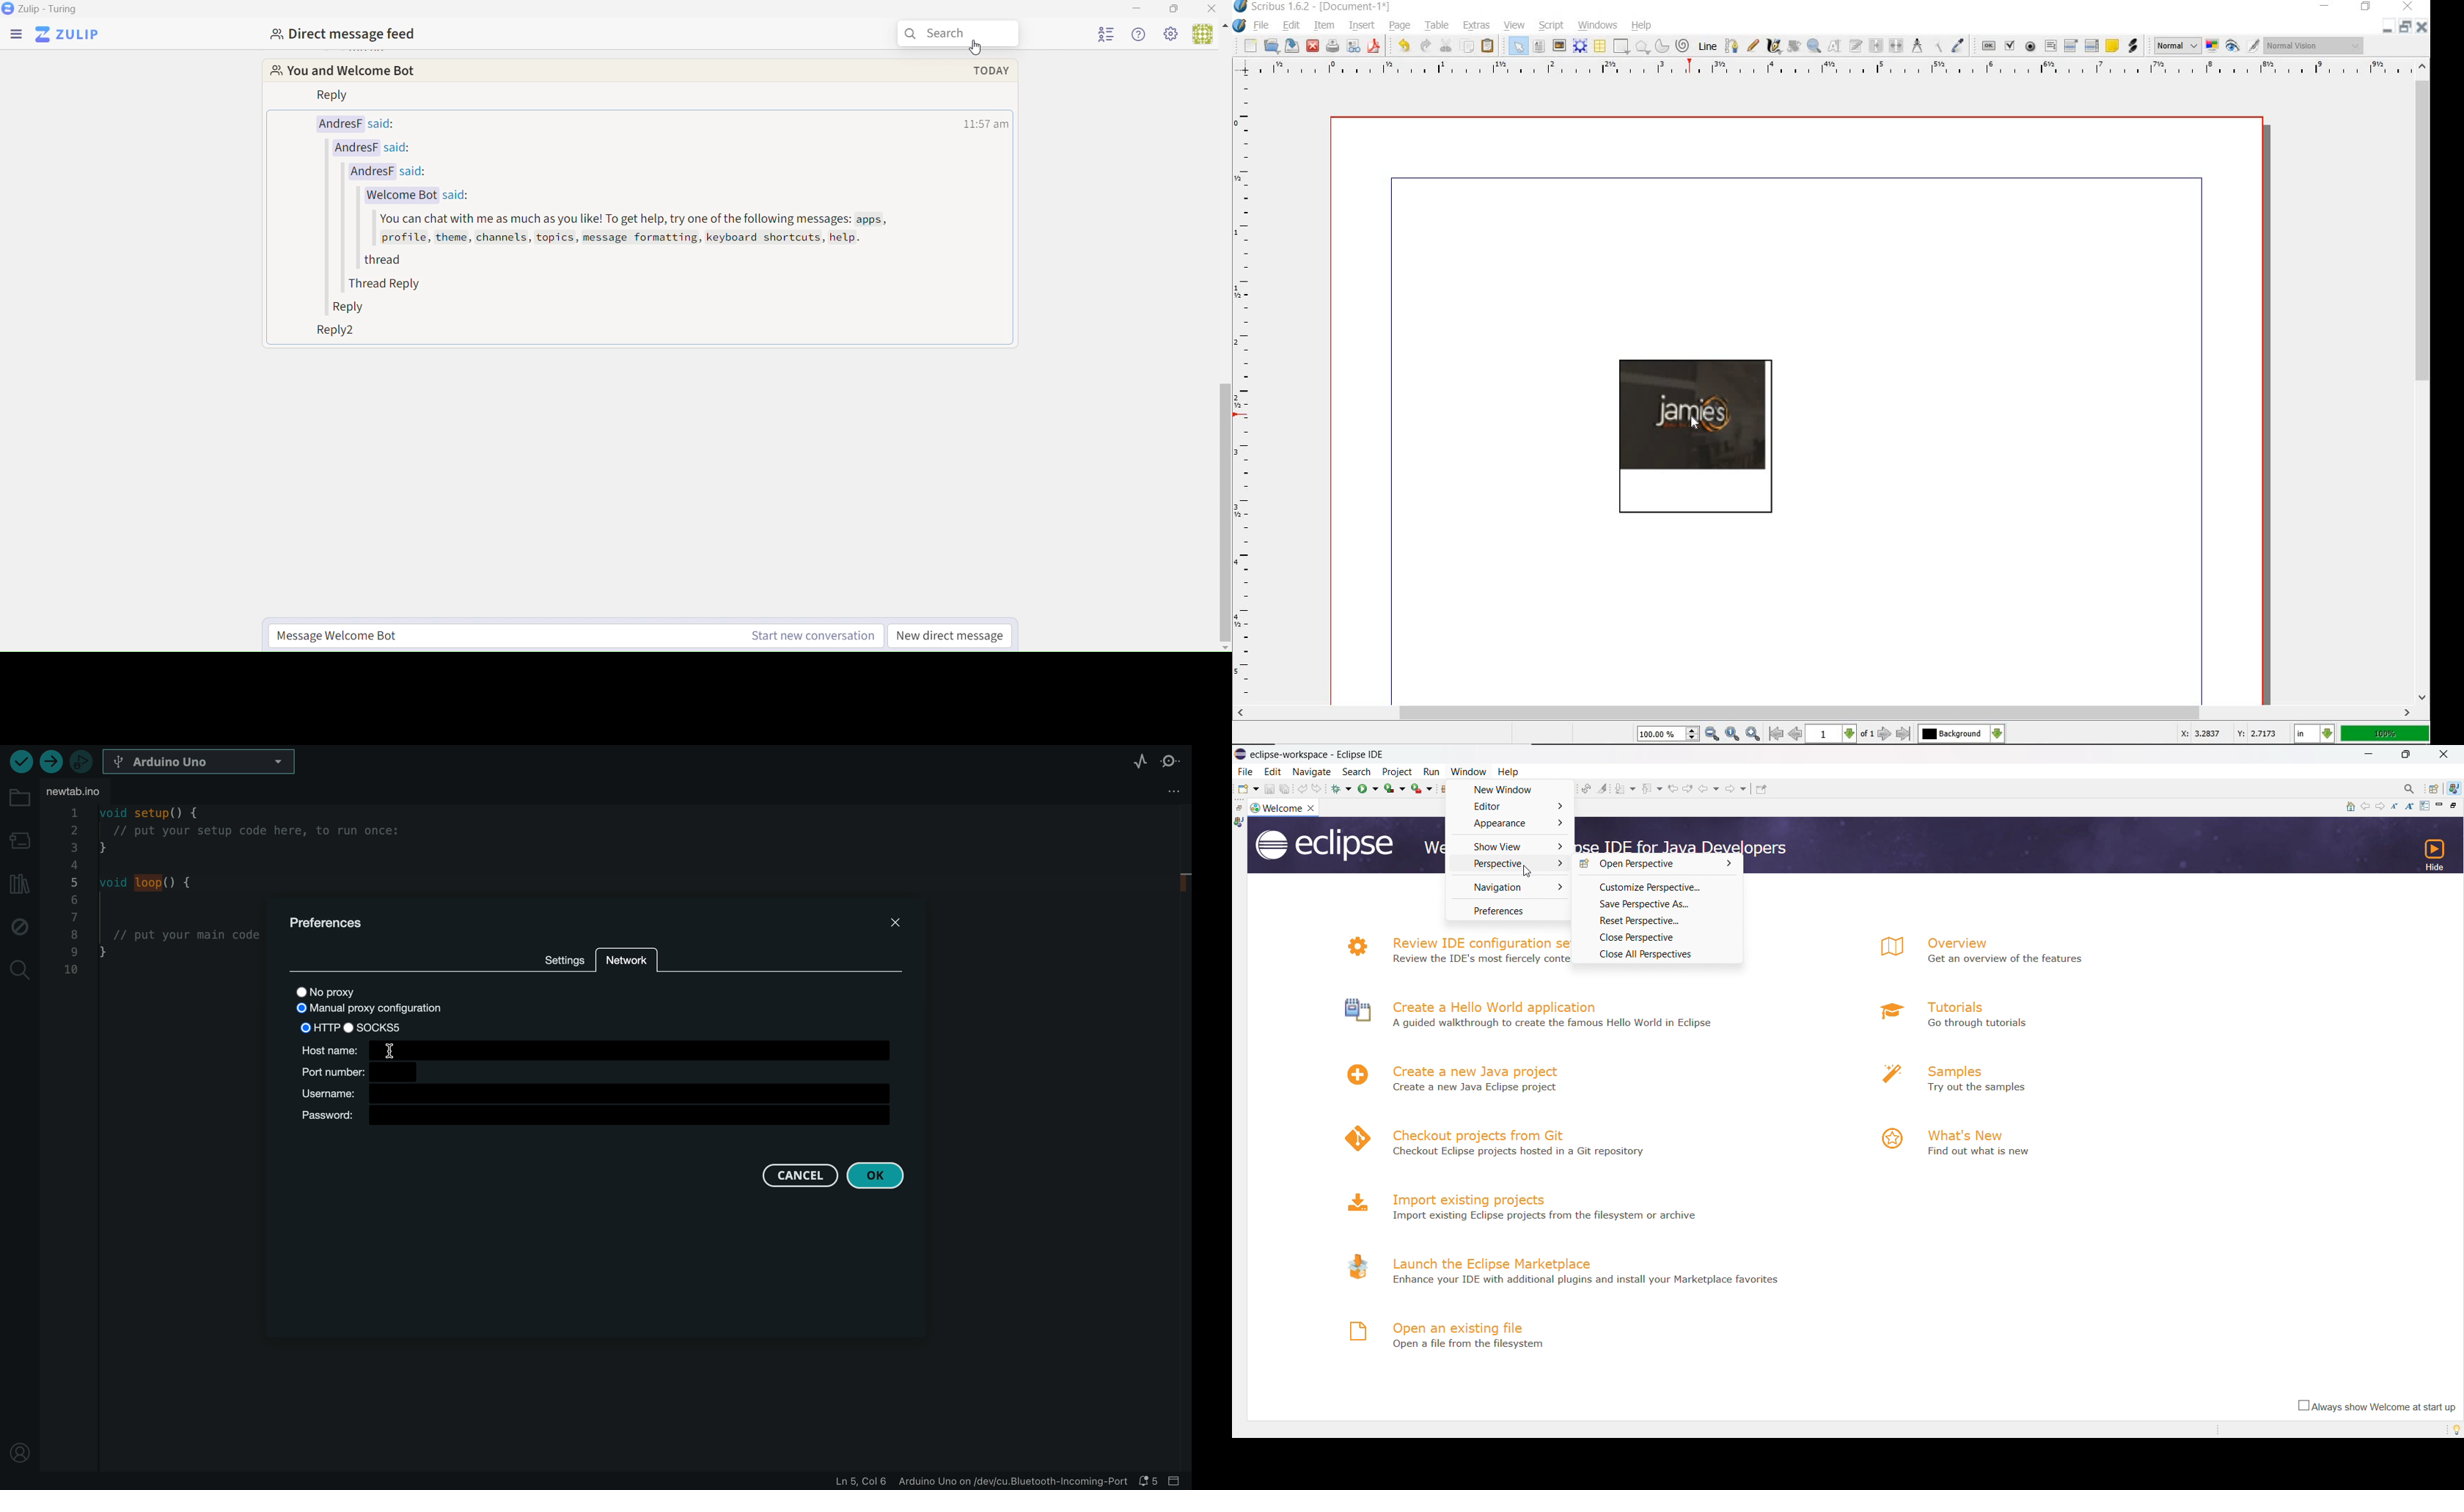  Describe the element at coordinates (1708, 47) in the screenshot. I see `LINE` at that location.